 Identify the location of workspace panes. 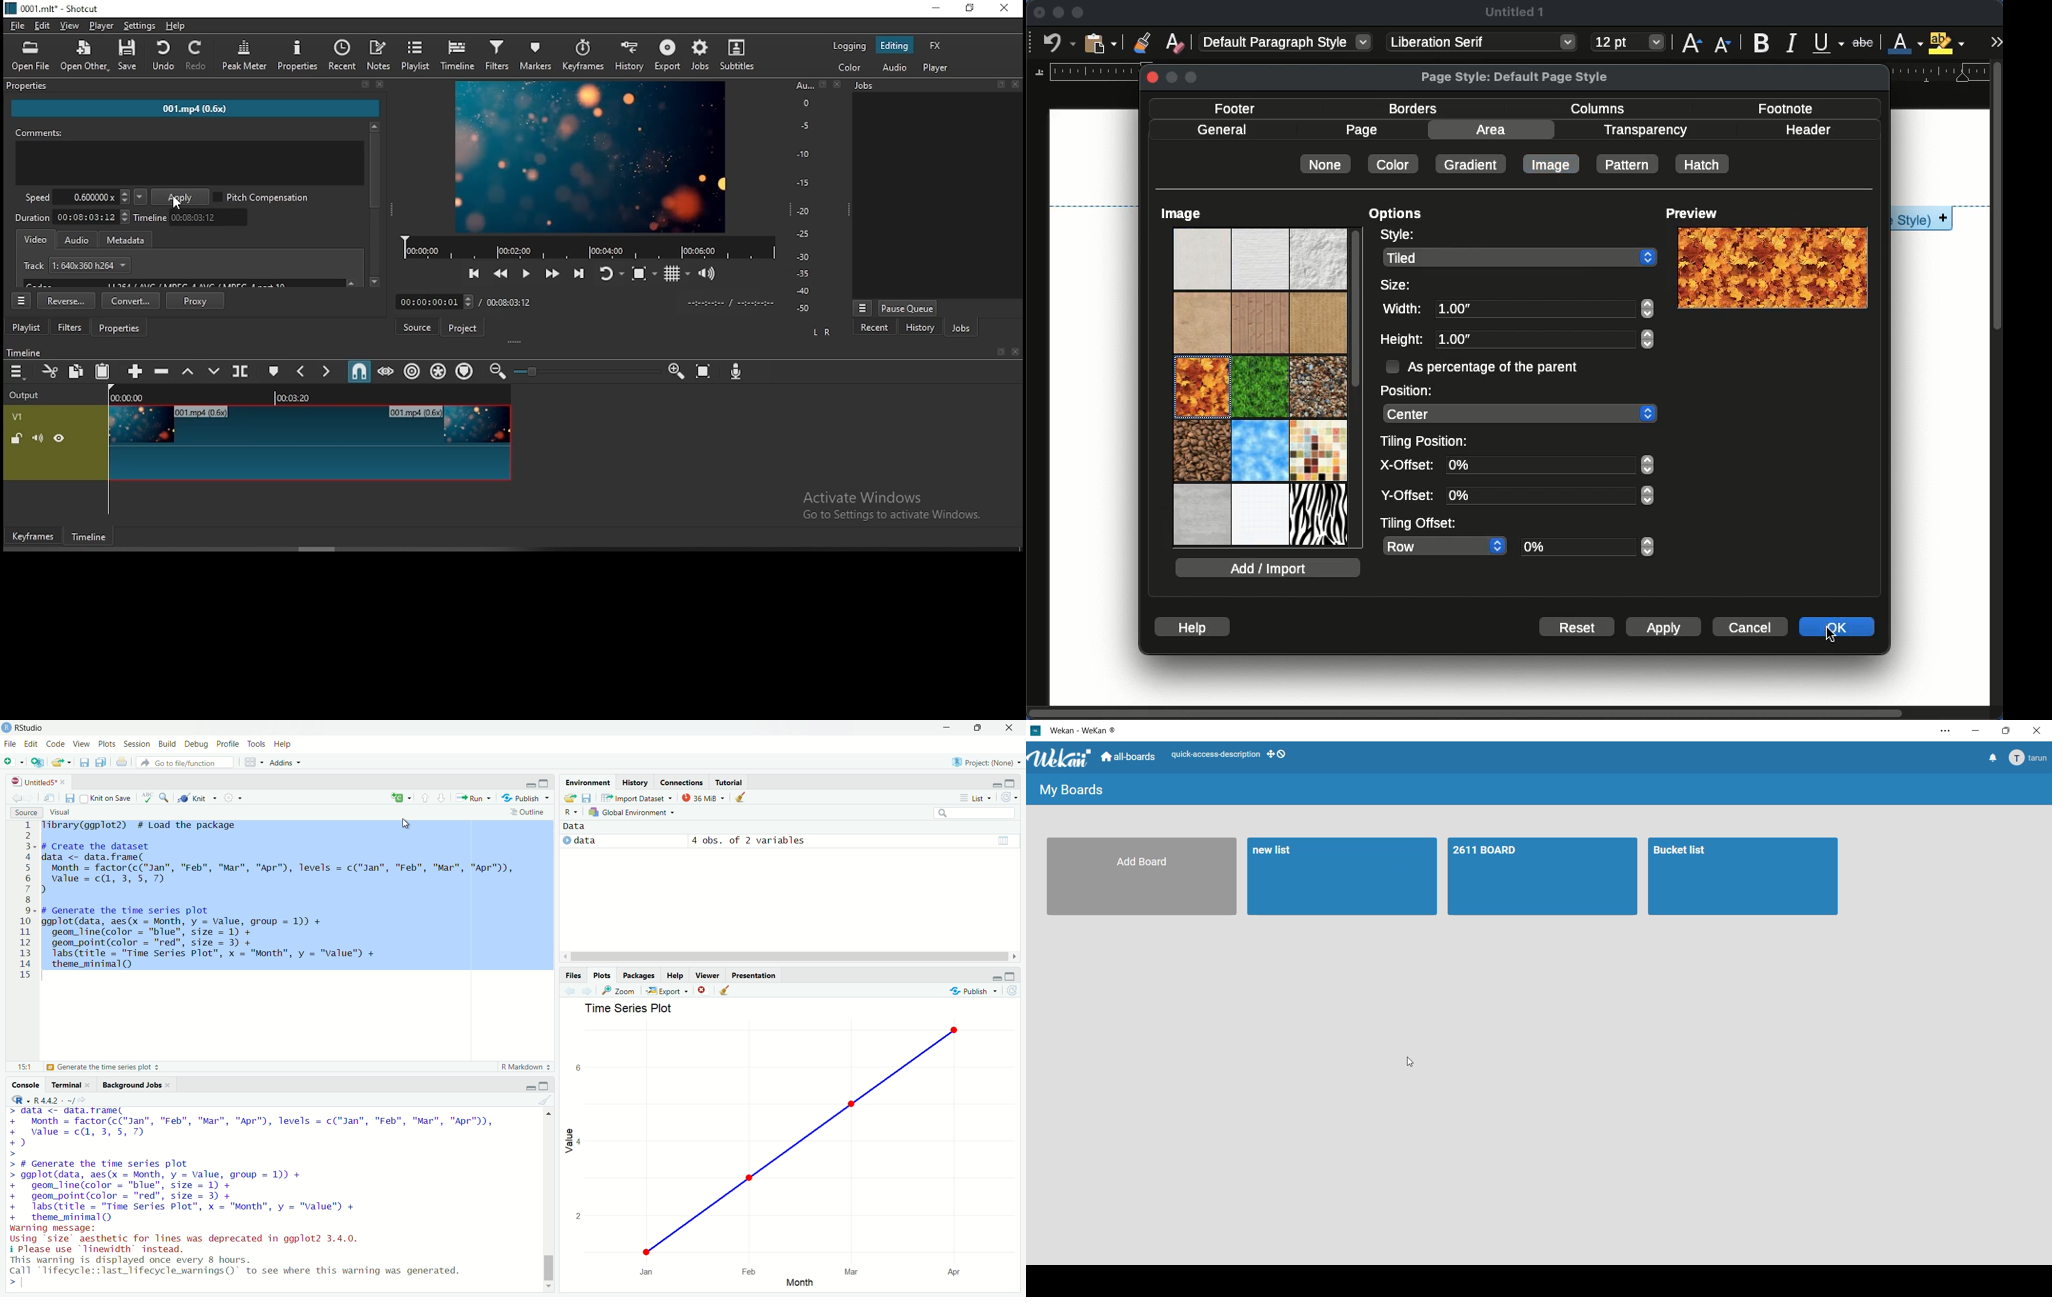
(253, 762).